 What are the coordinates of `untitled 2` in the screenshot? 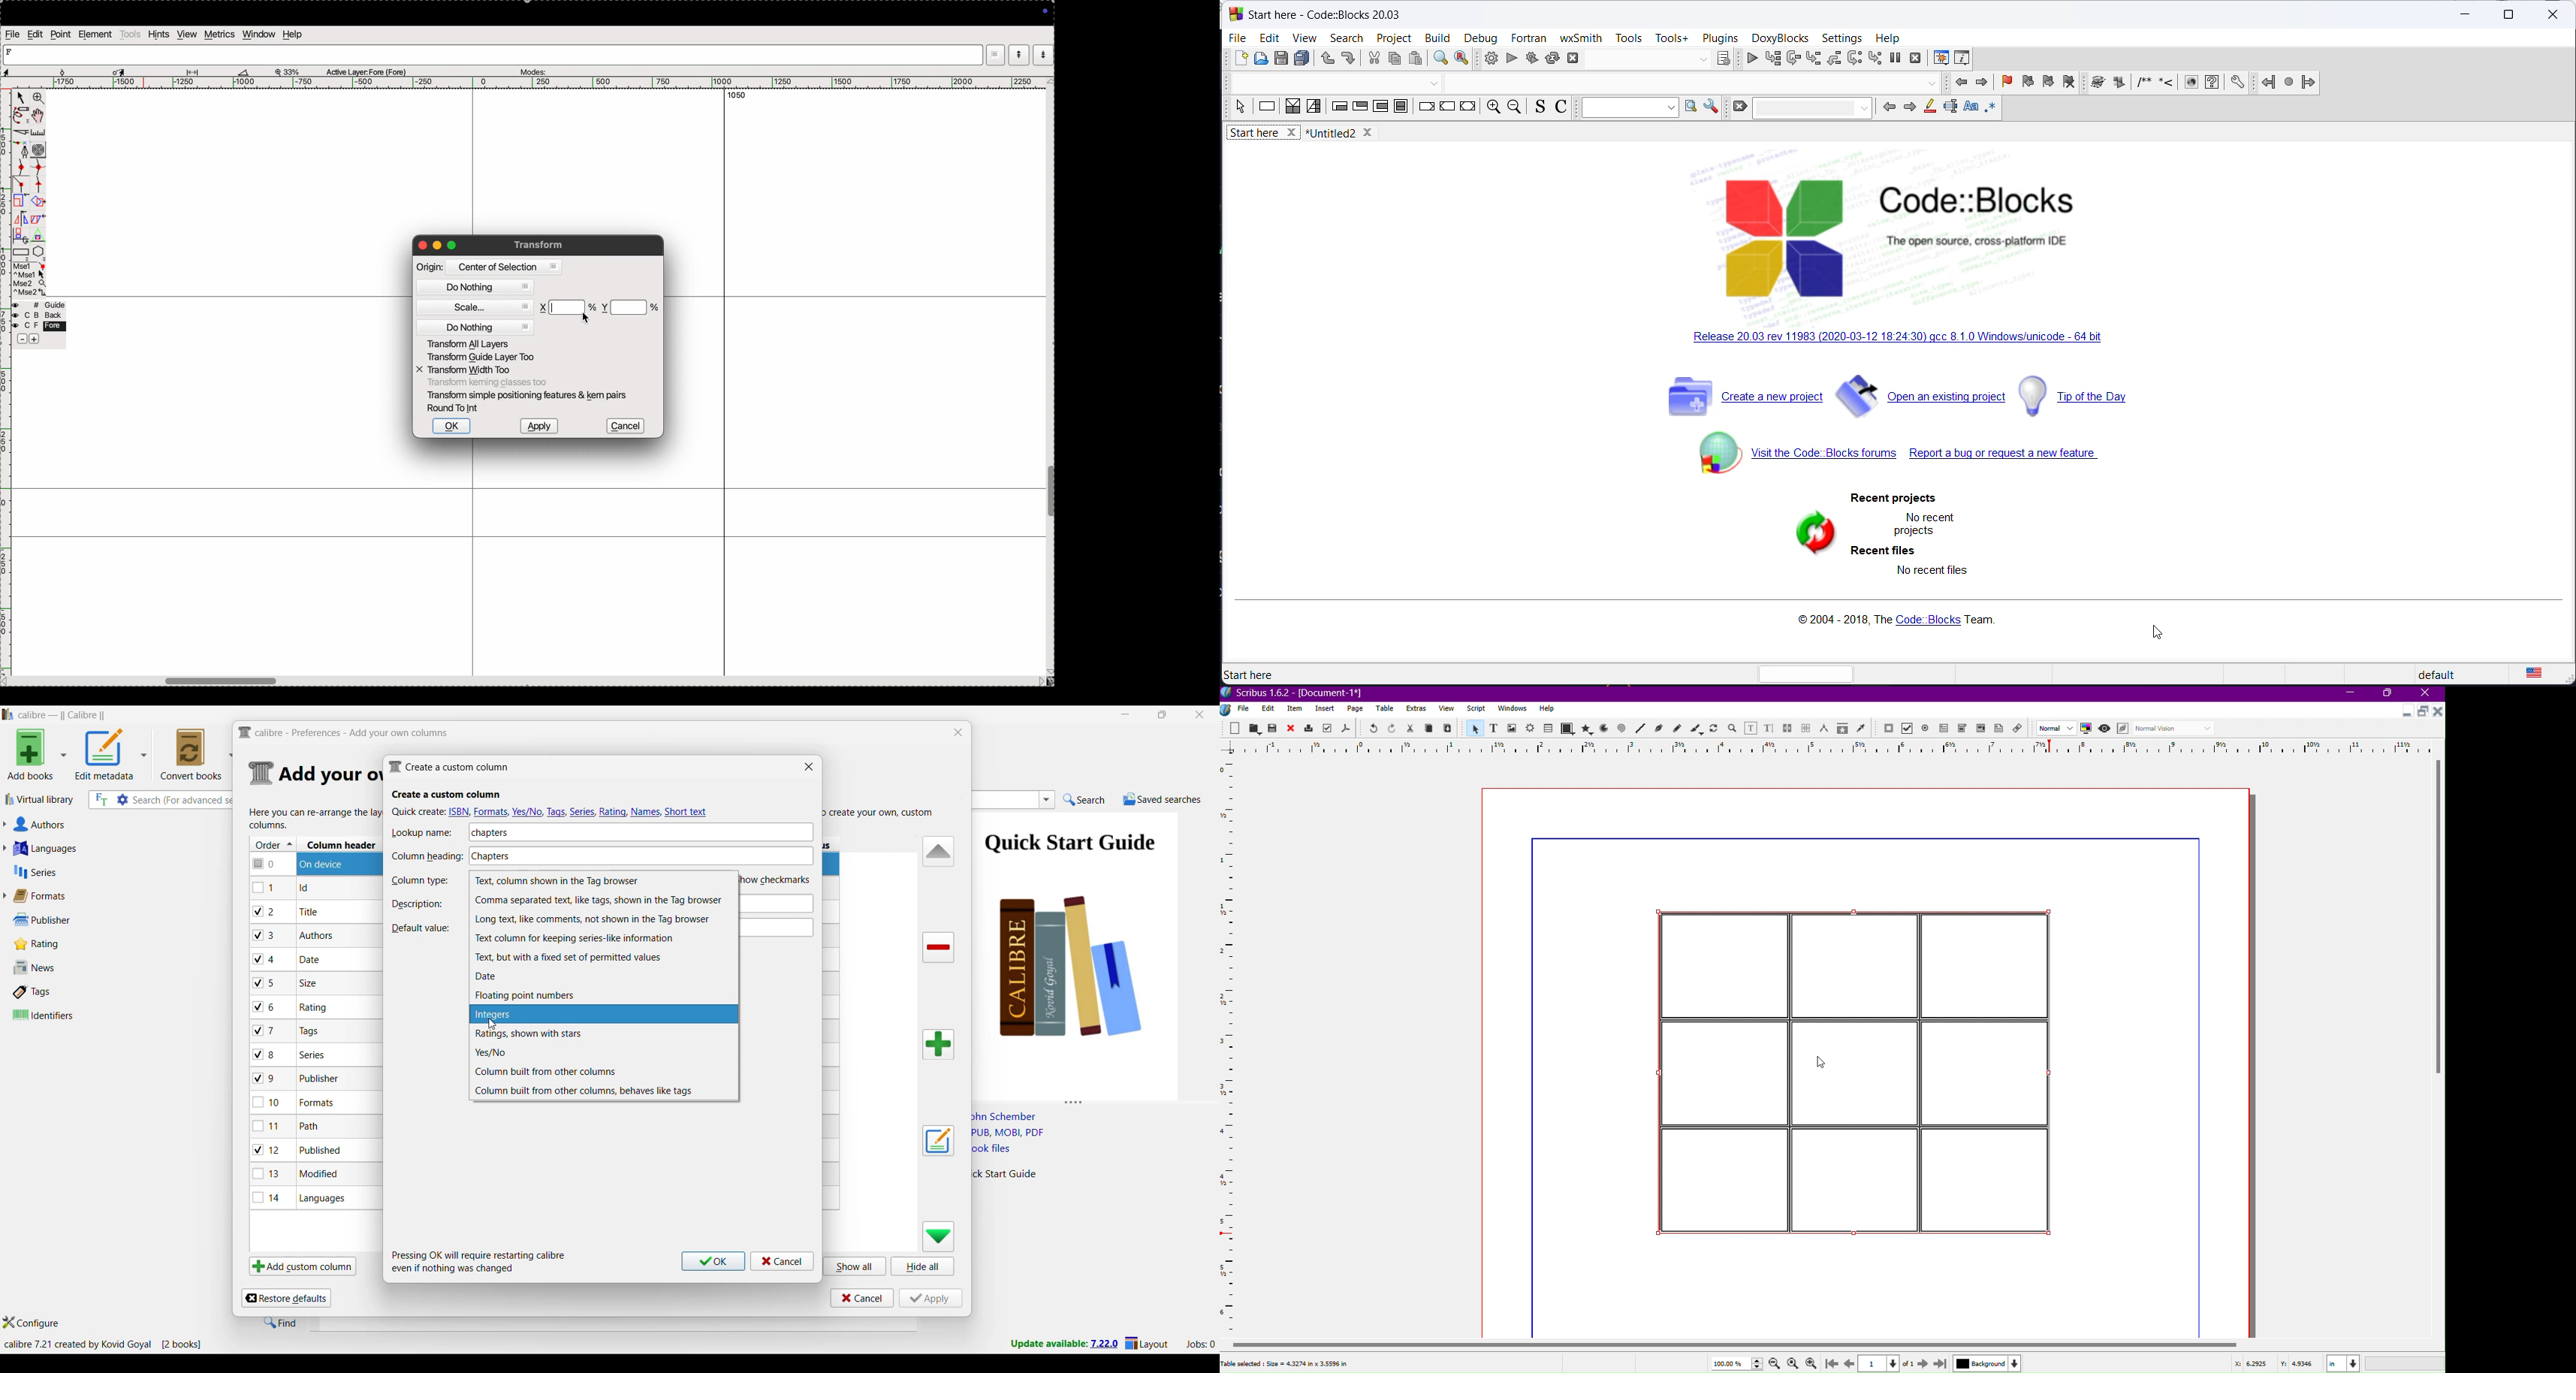 It's located at (1345, 133).